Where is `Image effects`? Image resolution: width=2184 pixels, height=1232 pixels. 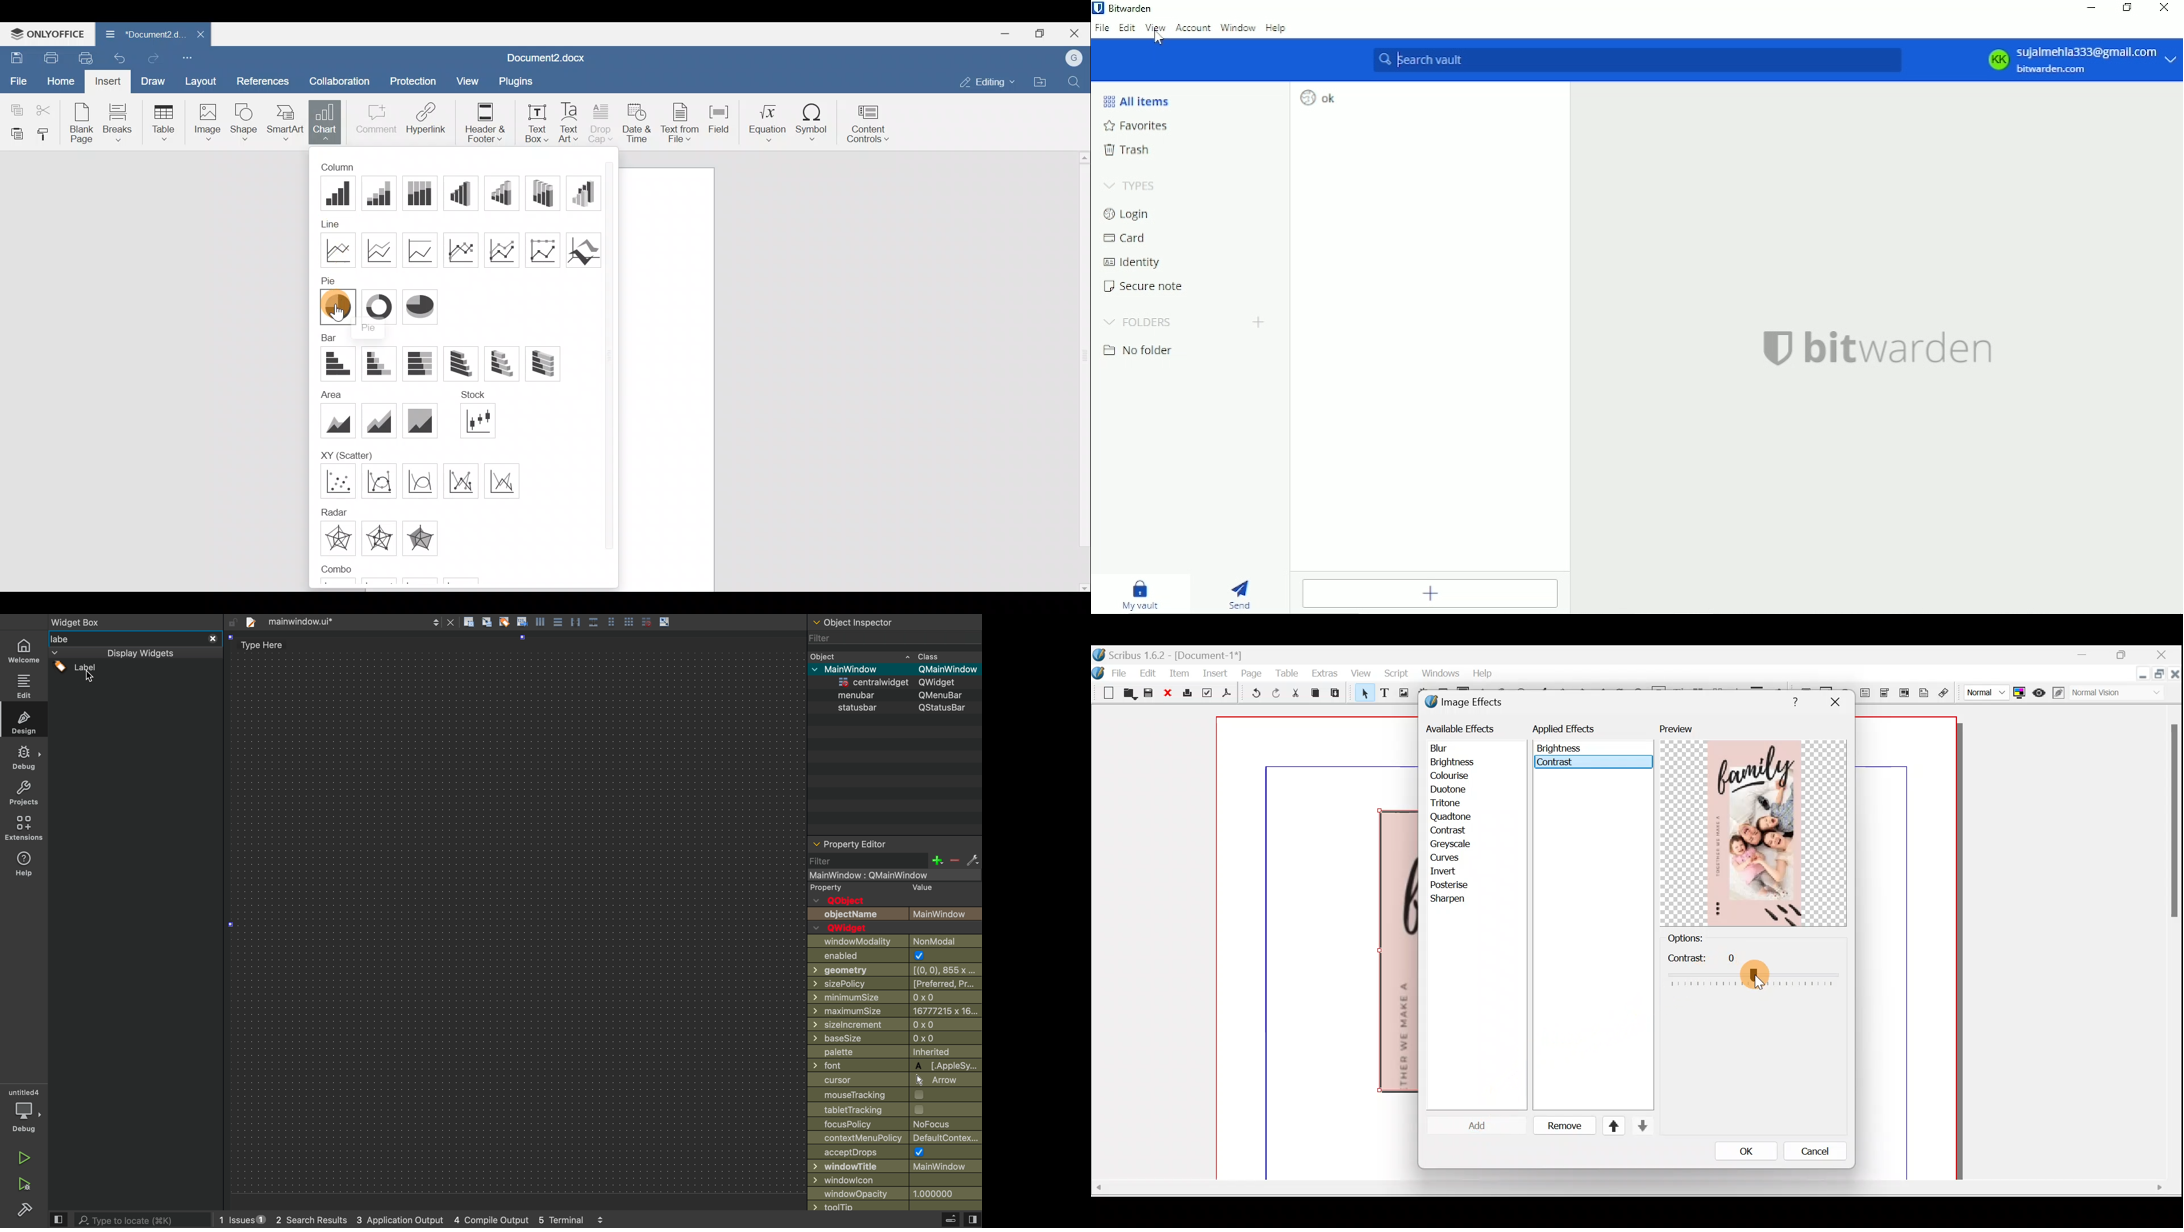 Image effects is located at coordinates (1471, 703).